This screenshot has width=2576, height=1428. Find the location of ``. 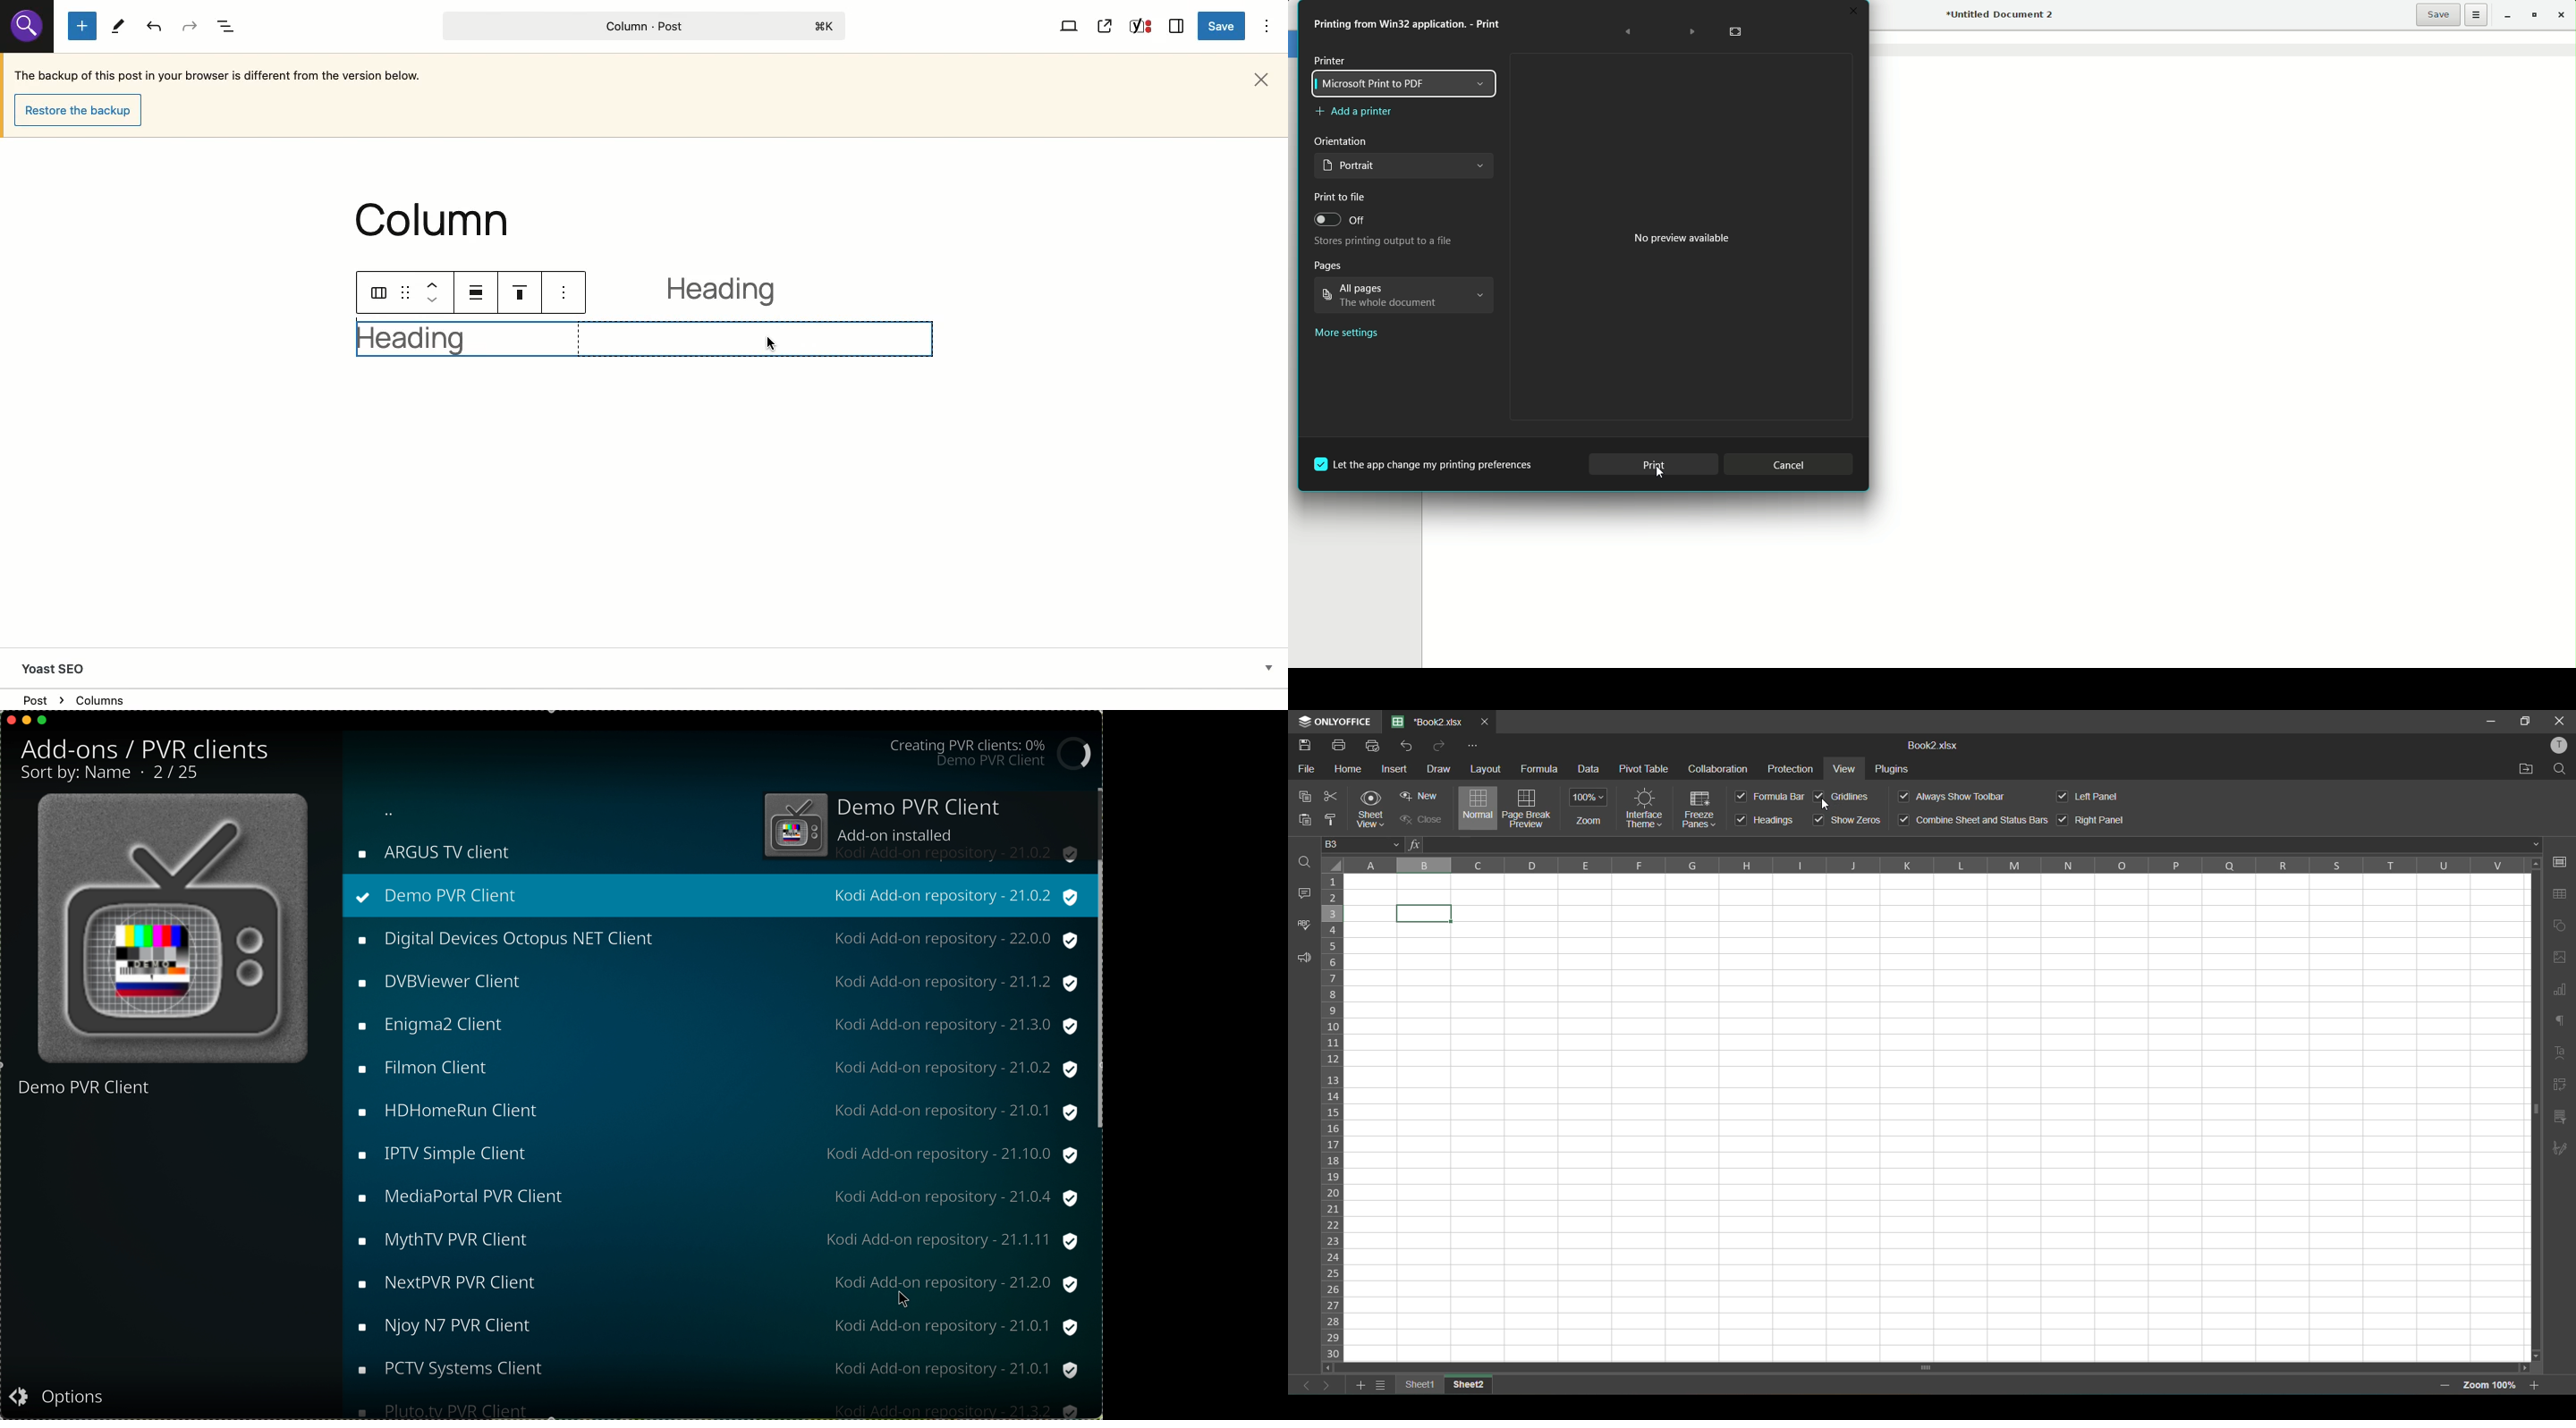

 is located at coordinates (715, 1112).